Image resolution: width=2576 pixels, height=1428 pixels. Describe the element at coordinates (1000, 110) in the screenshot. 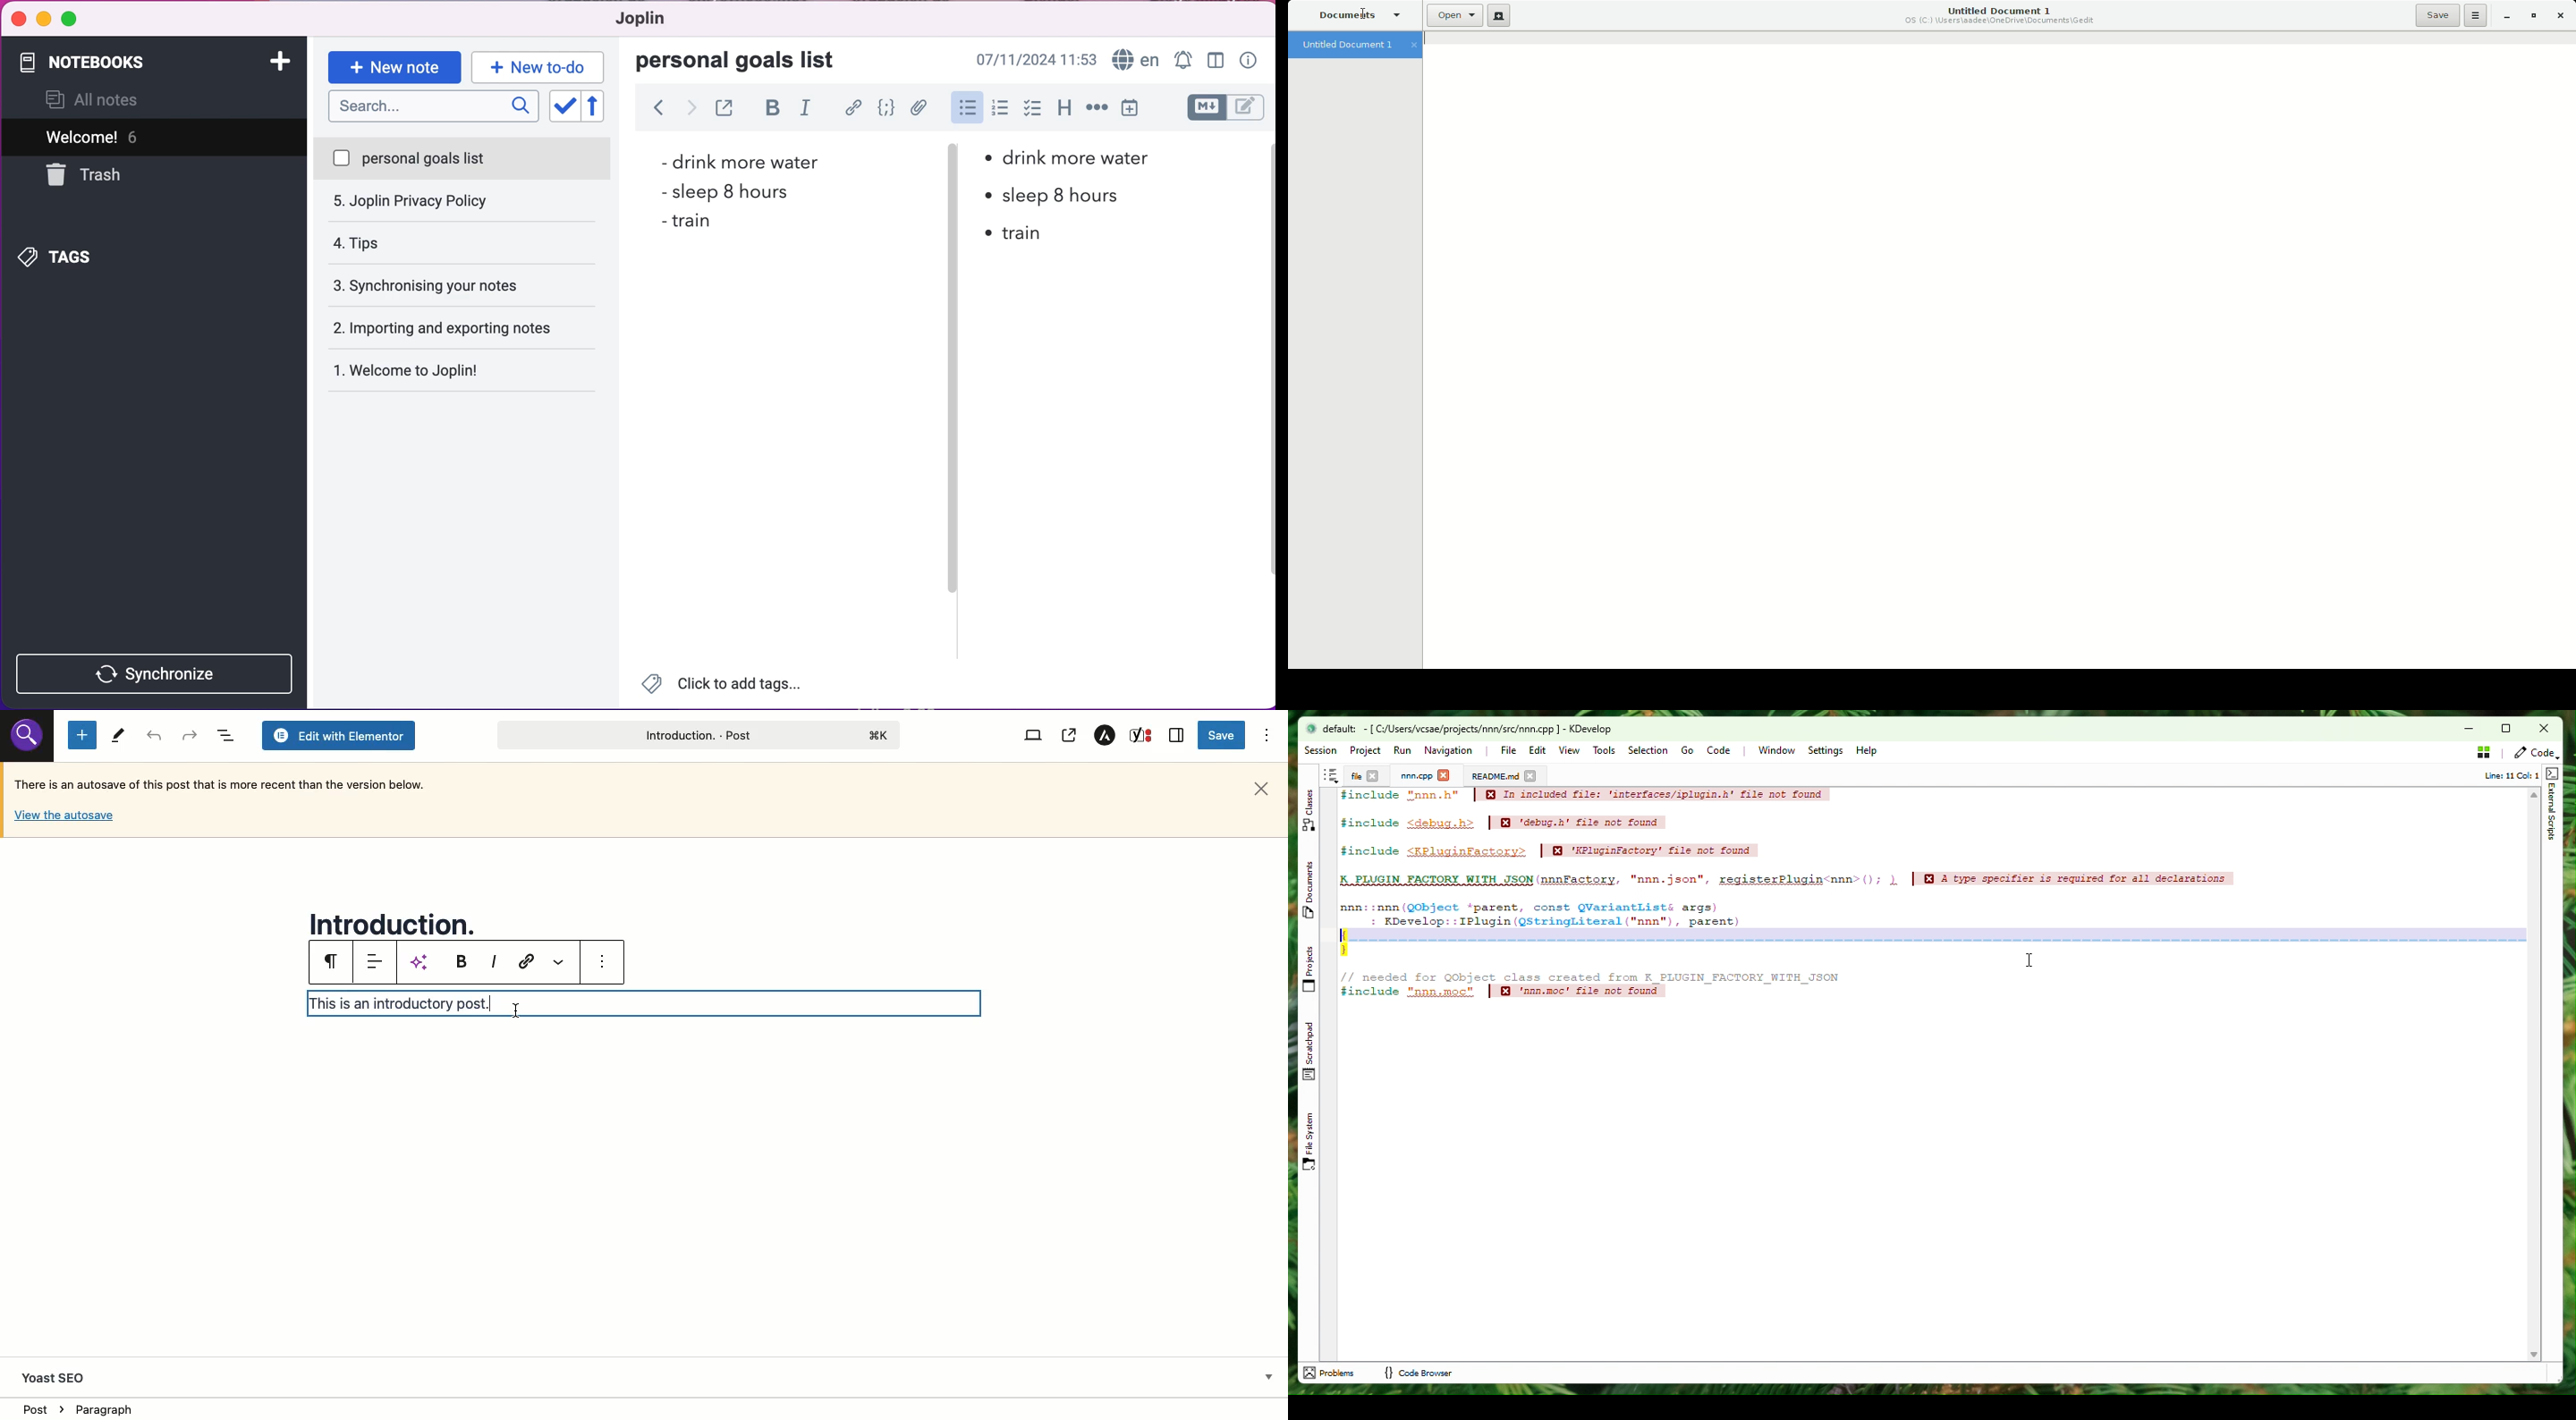

I see `numbered lists` at that location.